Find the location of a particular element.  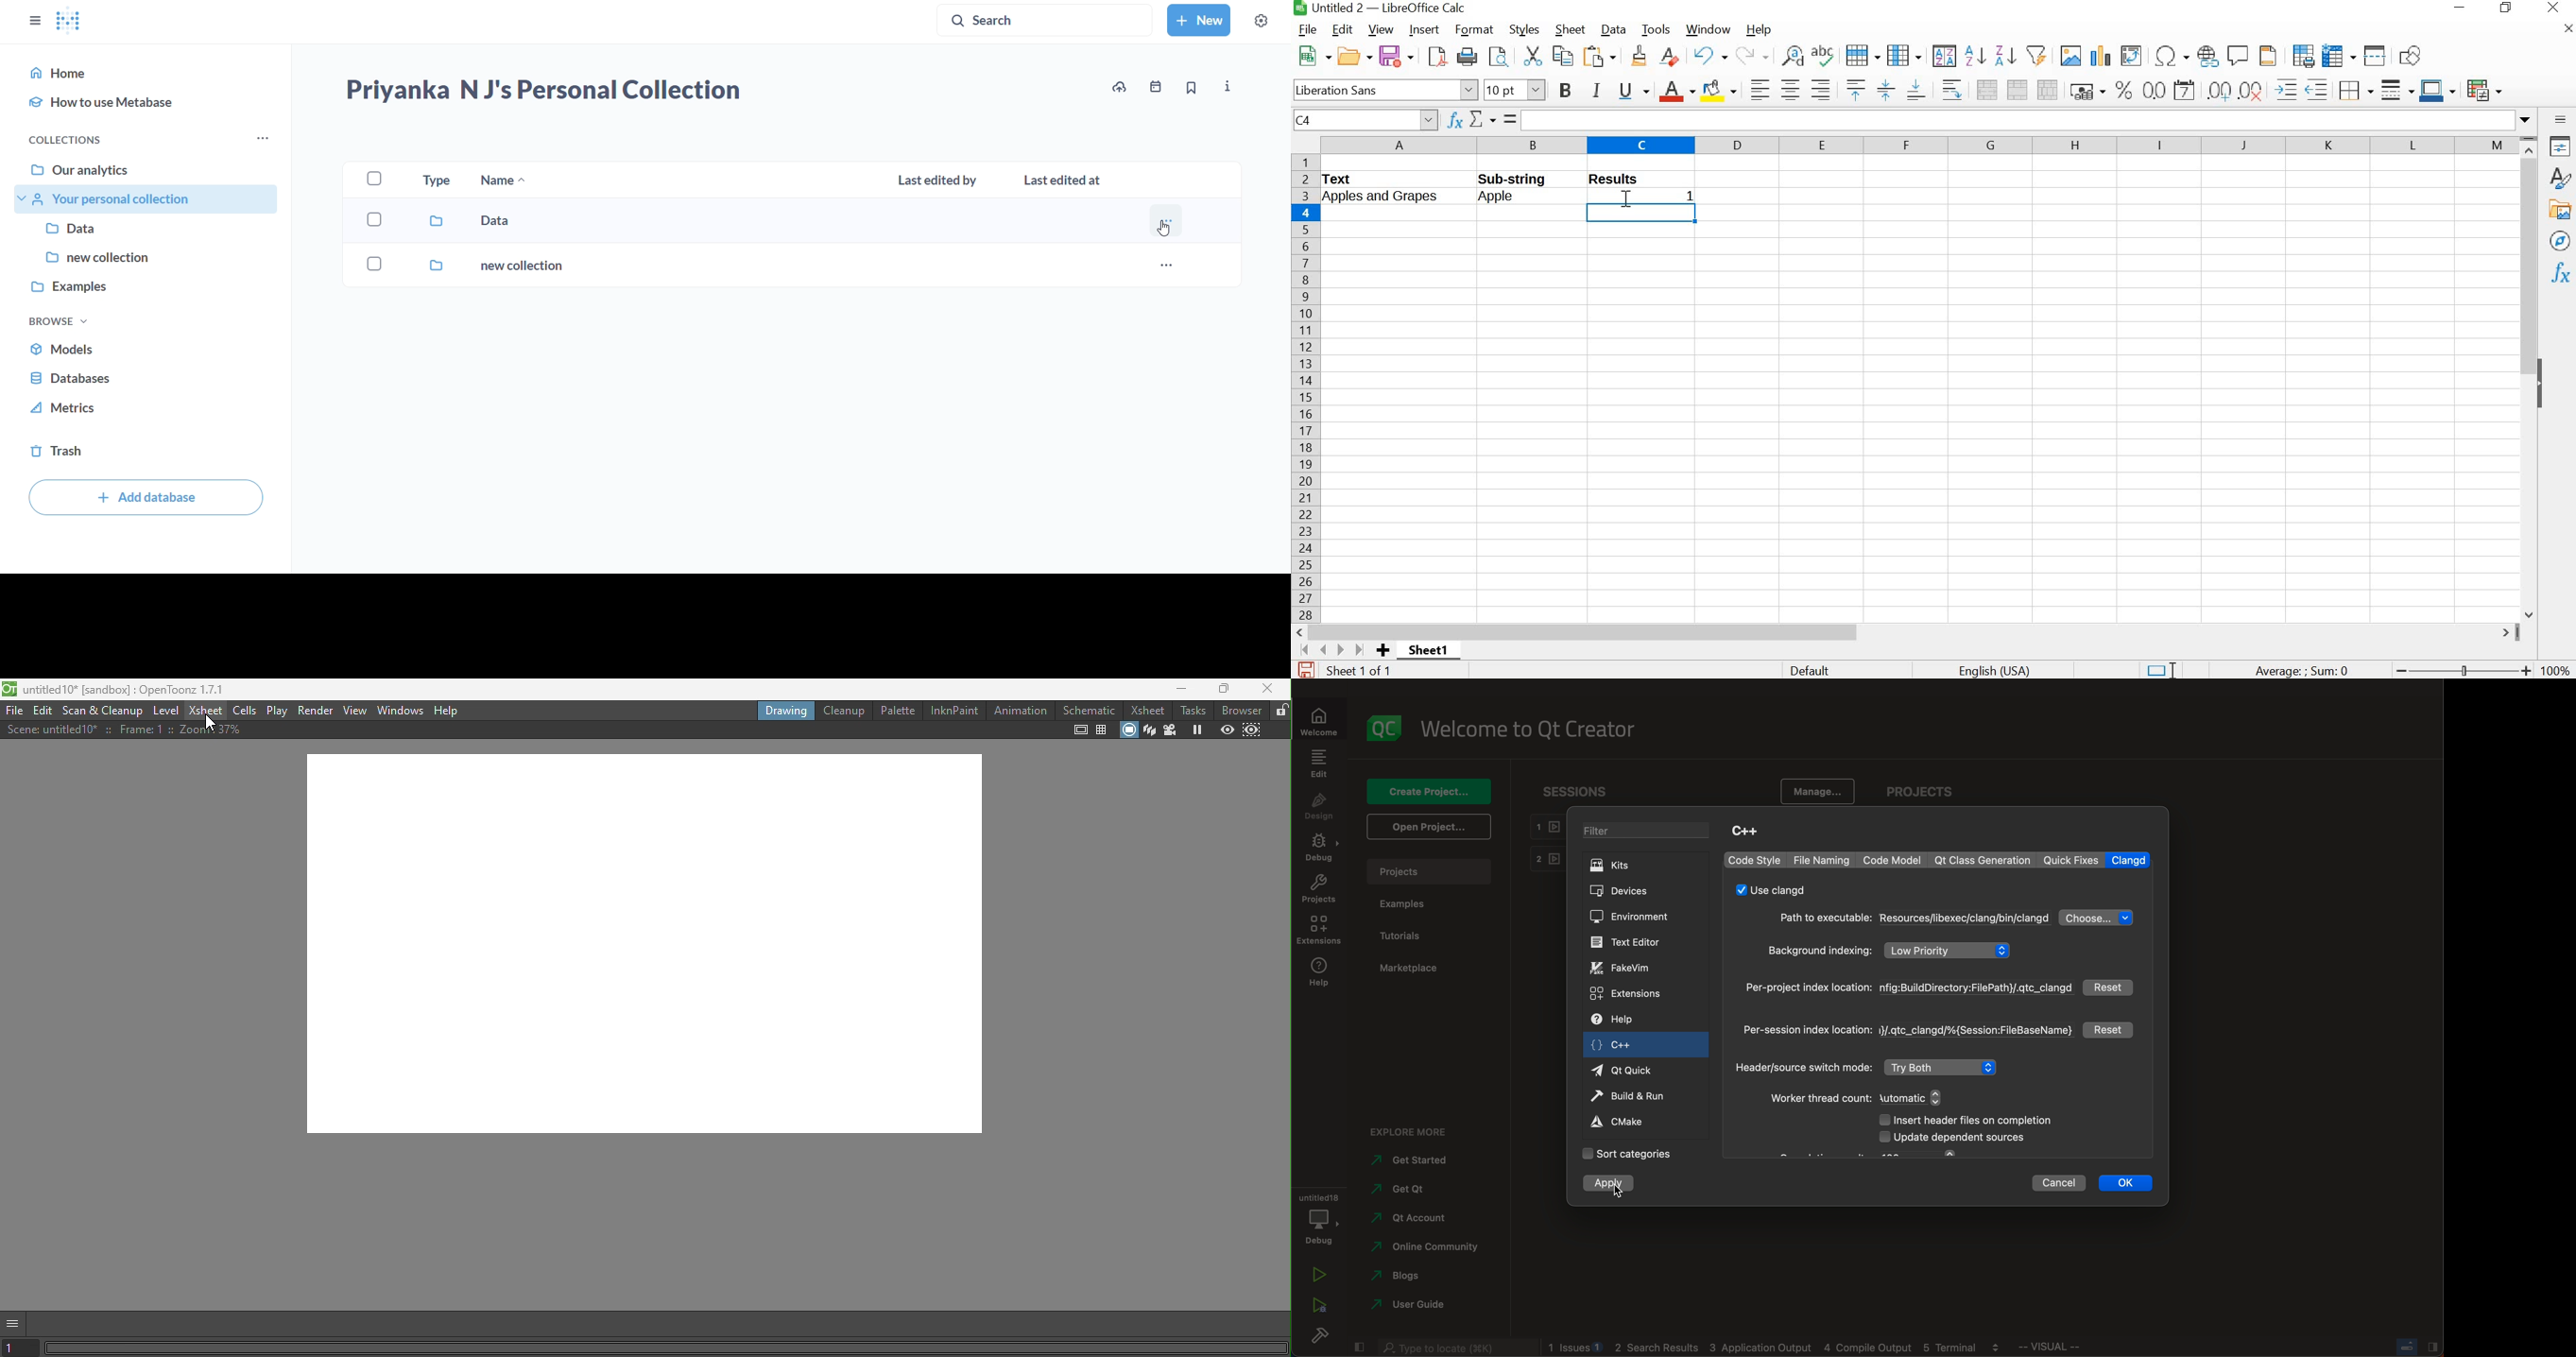

insert is located at coordinates (1426, 30).